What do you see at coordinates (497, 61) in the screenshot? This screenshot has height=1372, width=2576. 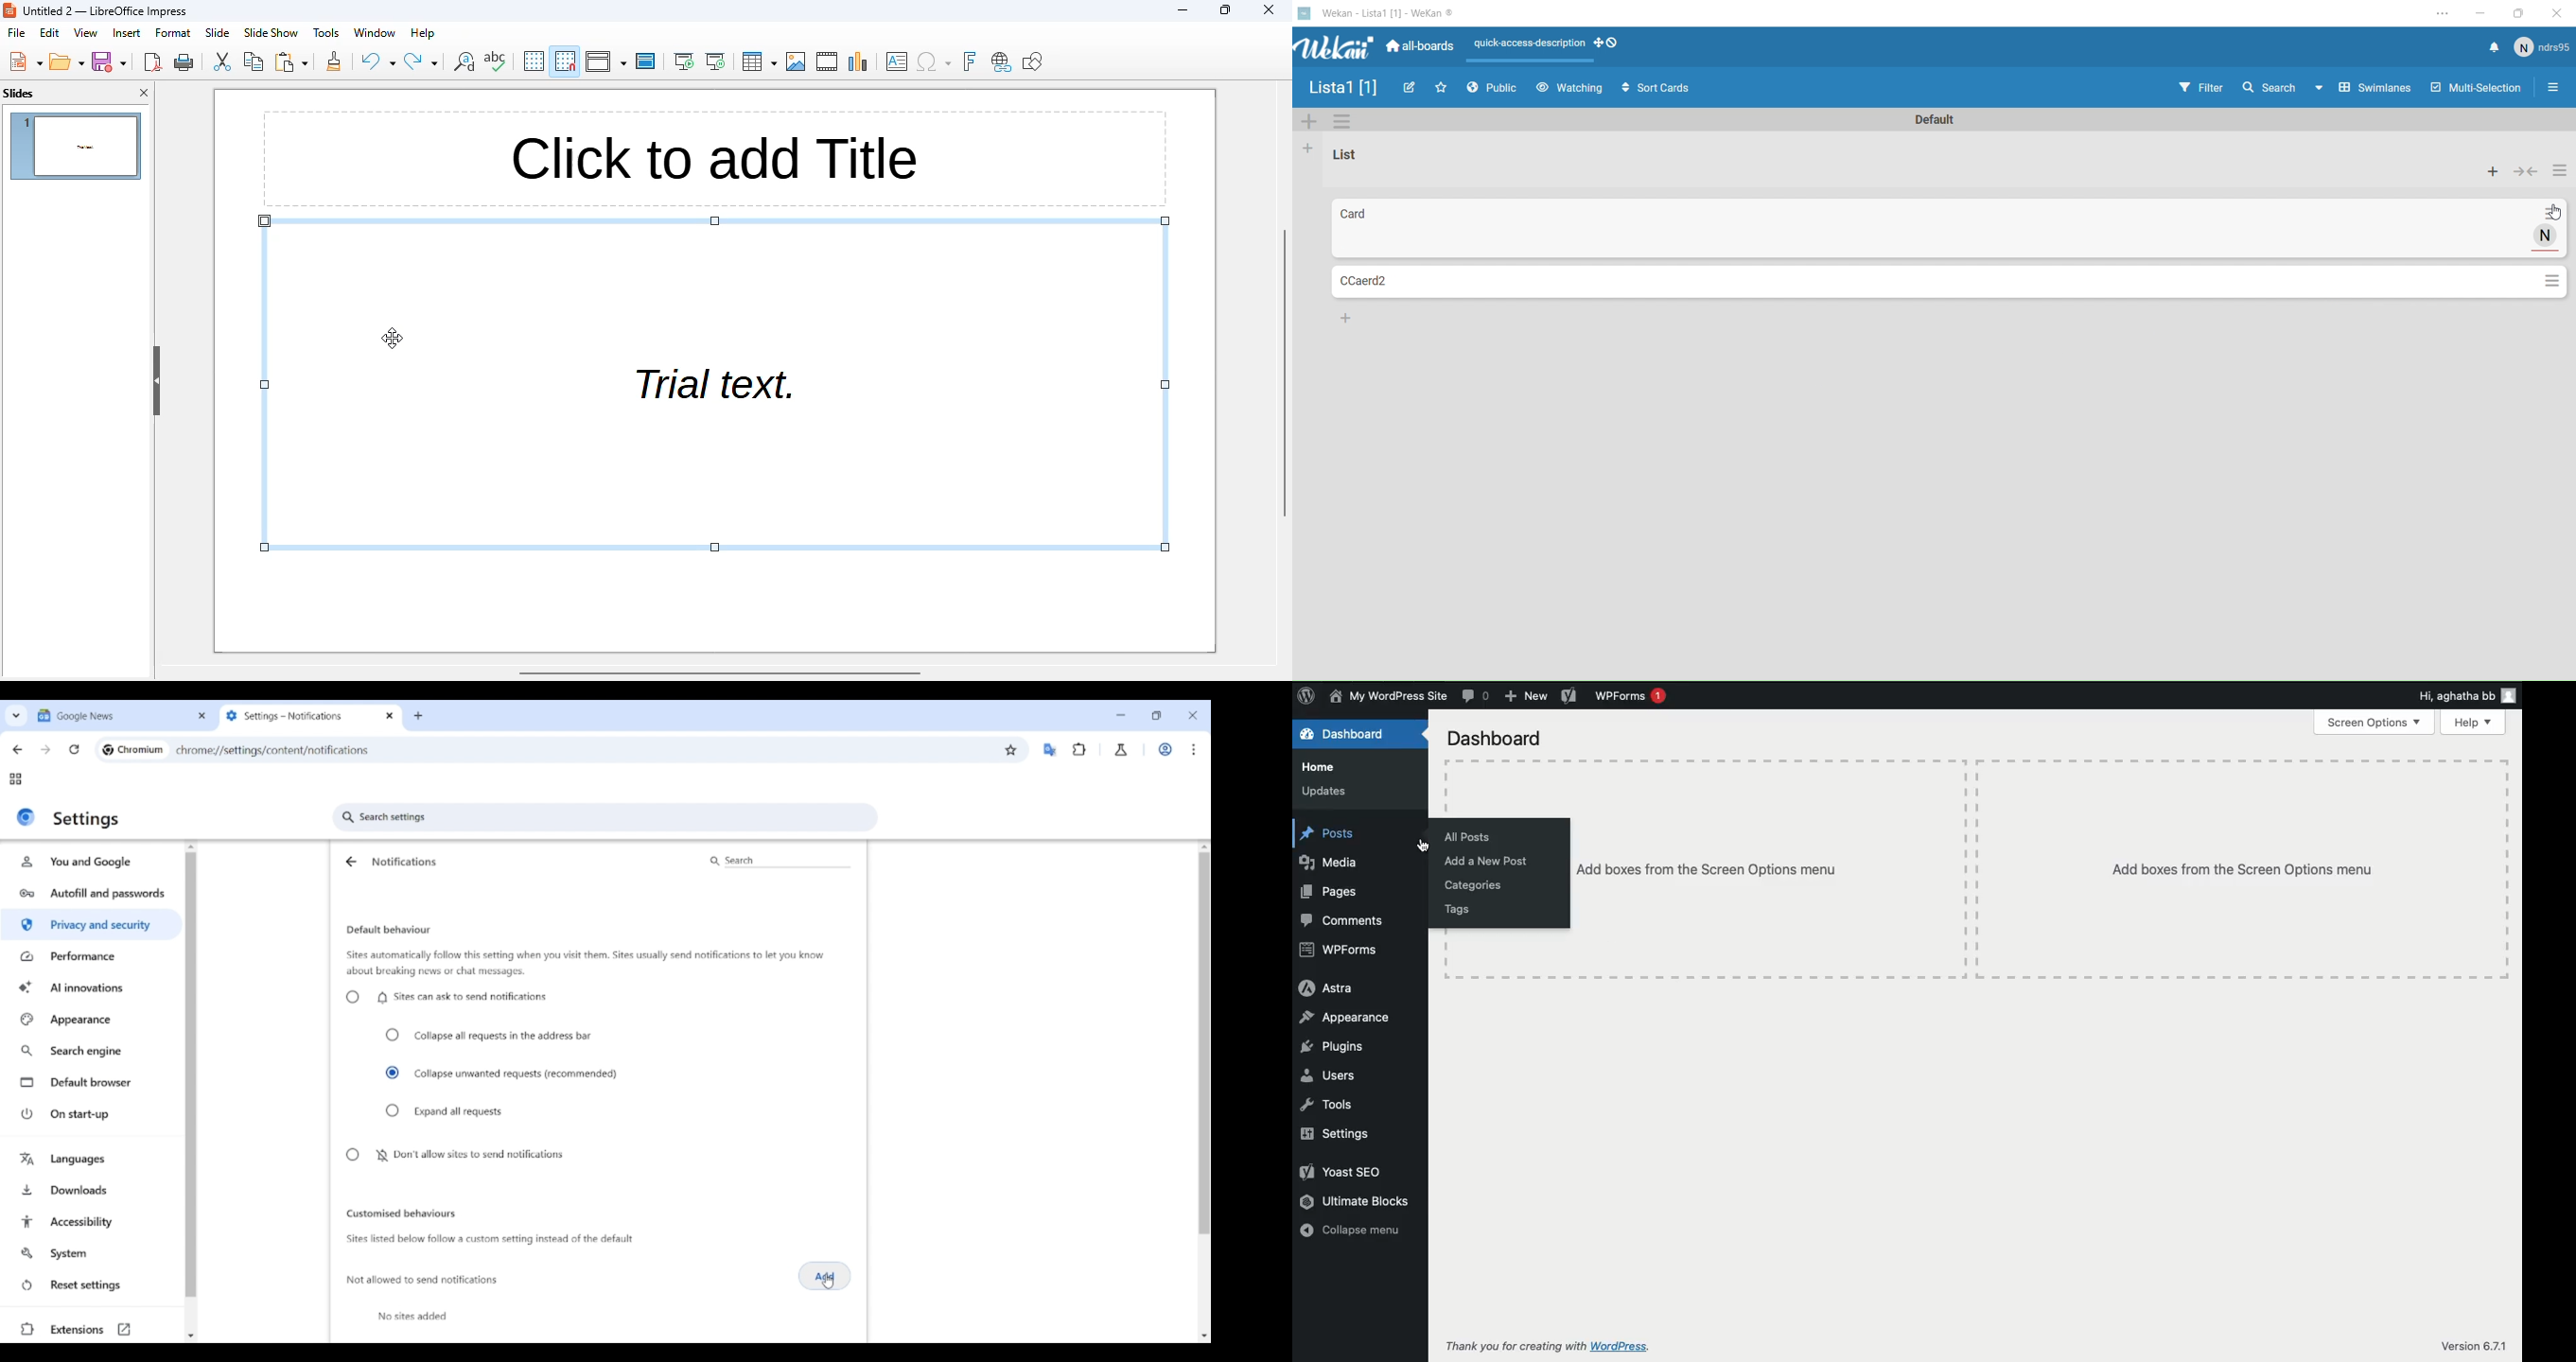 I see `spelling` at bounding box center [497, 61].